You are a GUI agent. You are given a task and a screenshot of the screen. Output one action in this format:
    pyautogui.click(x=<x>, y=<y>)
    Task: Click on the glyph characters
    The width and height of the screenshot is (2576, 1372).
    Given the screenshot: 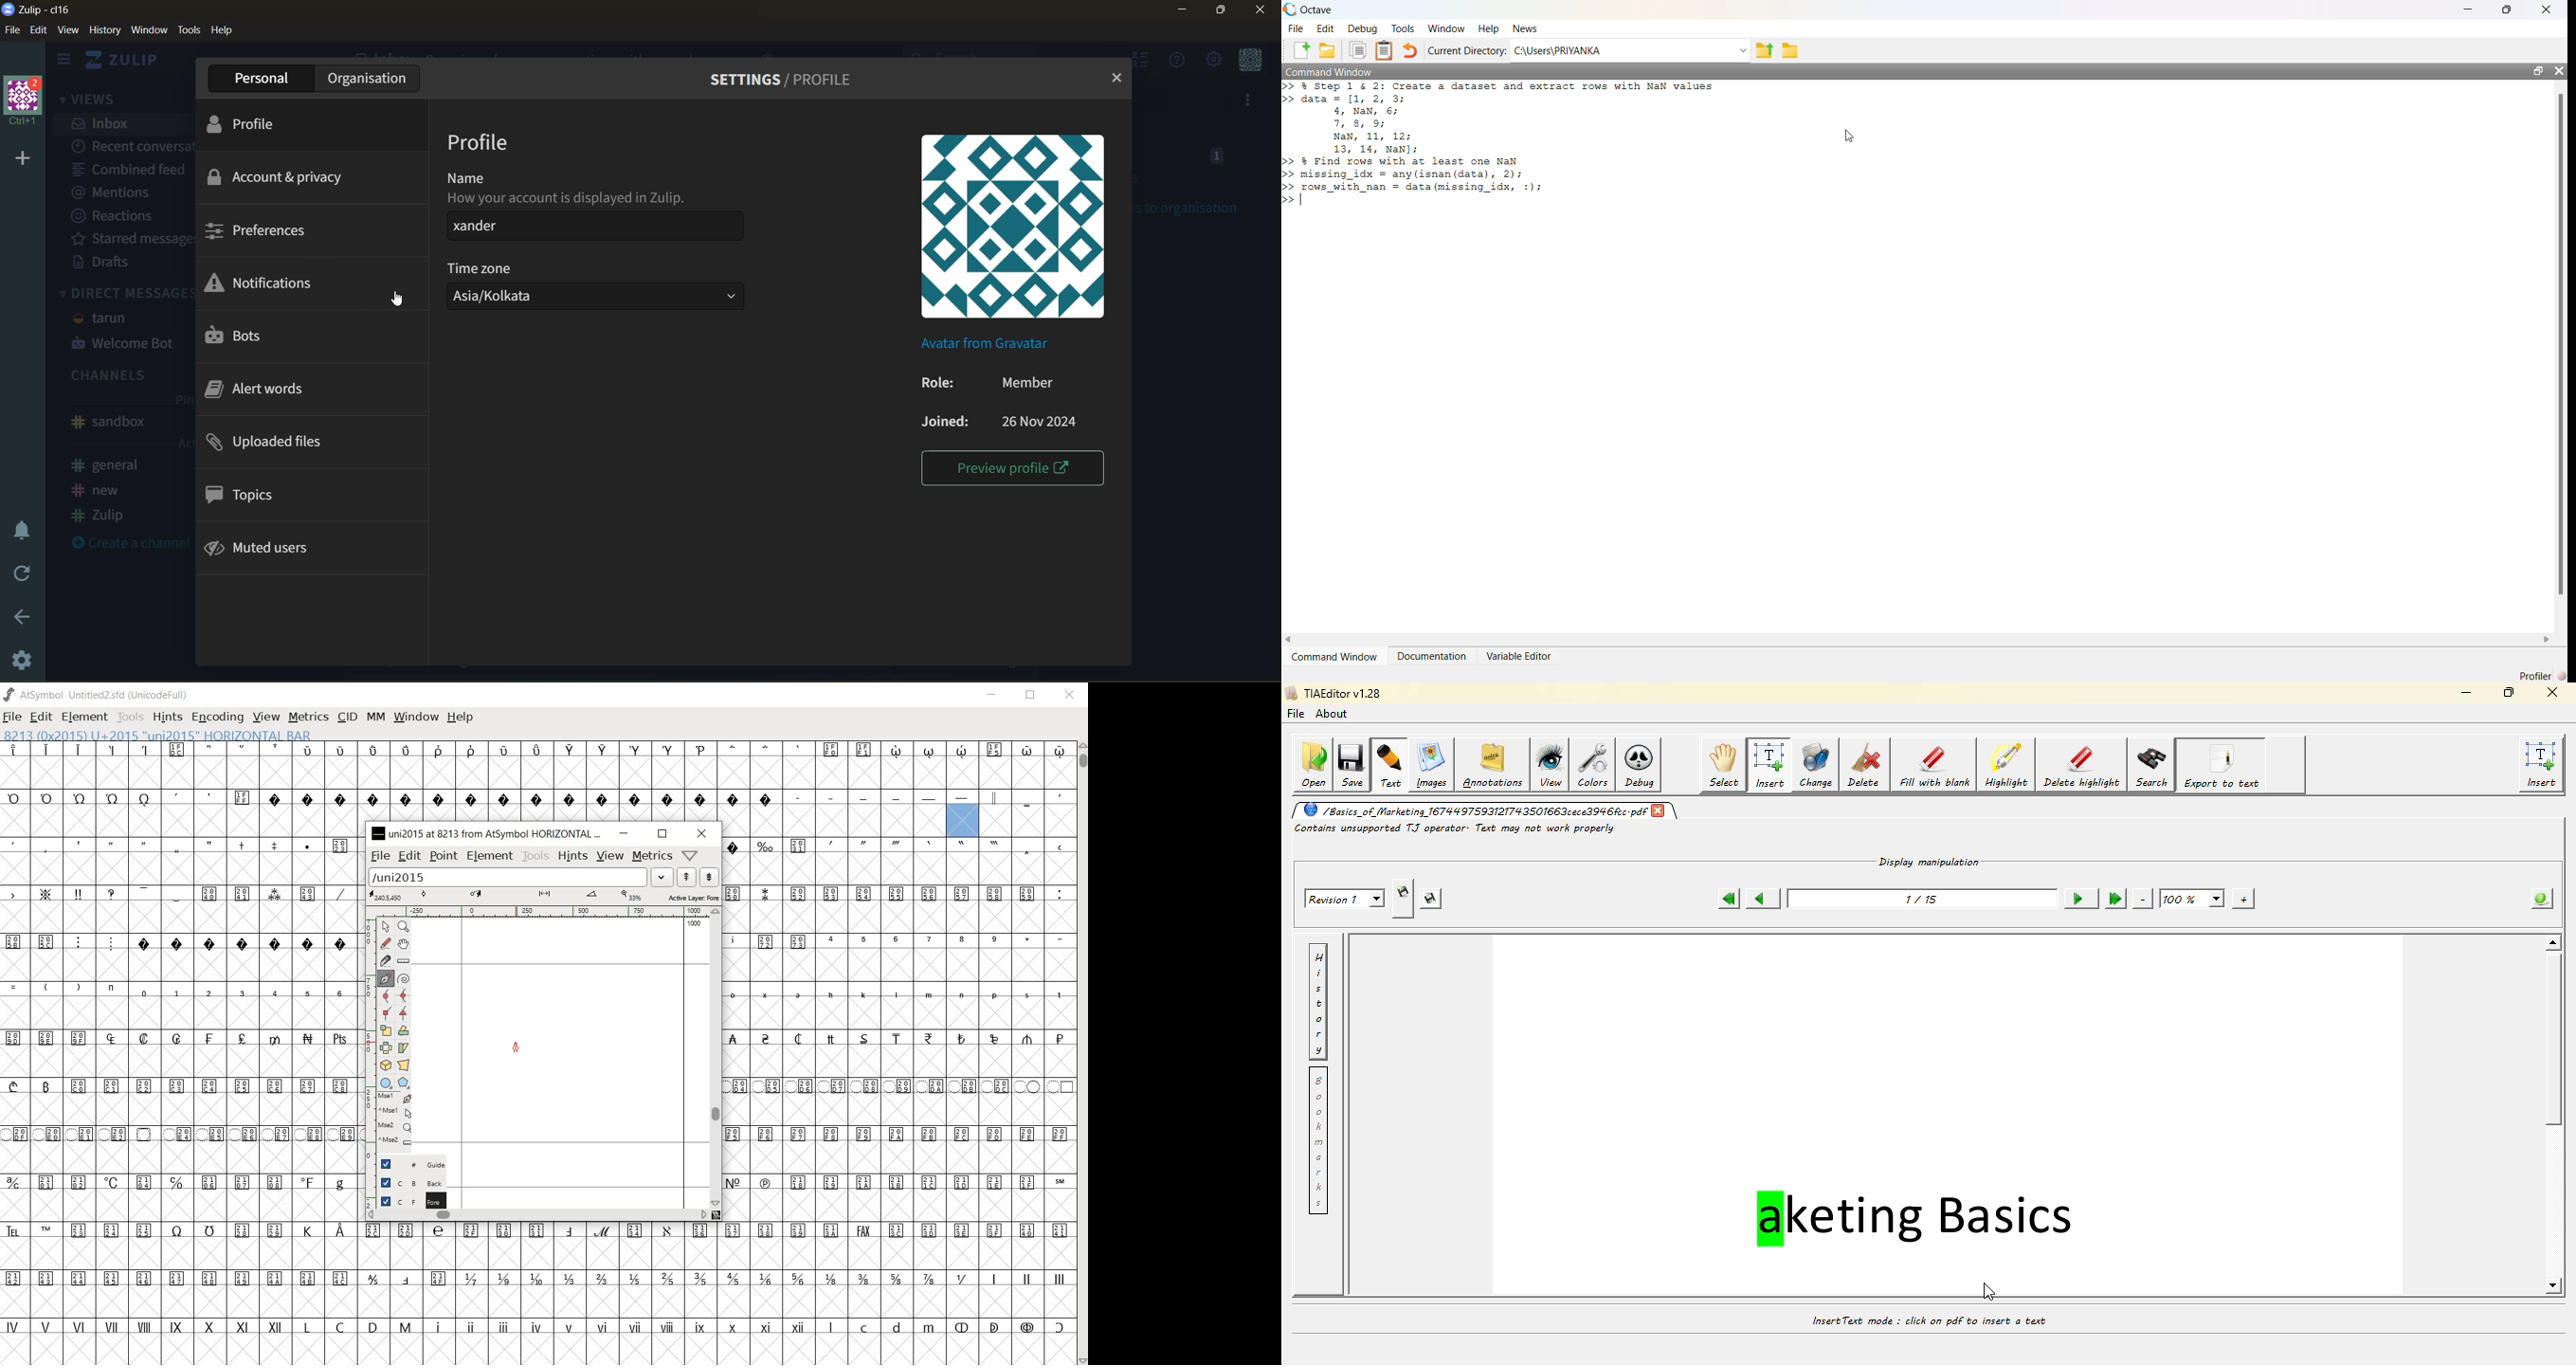 What is the action you would take?
    pyautogui.click(x=718, y=1292)
    